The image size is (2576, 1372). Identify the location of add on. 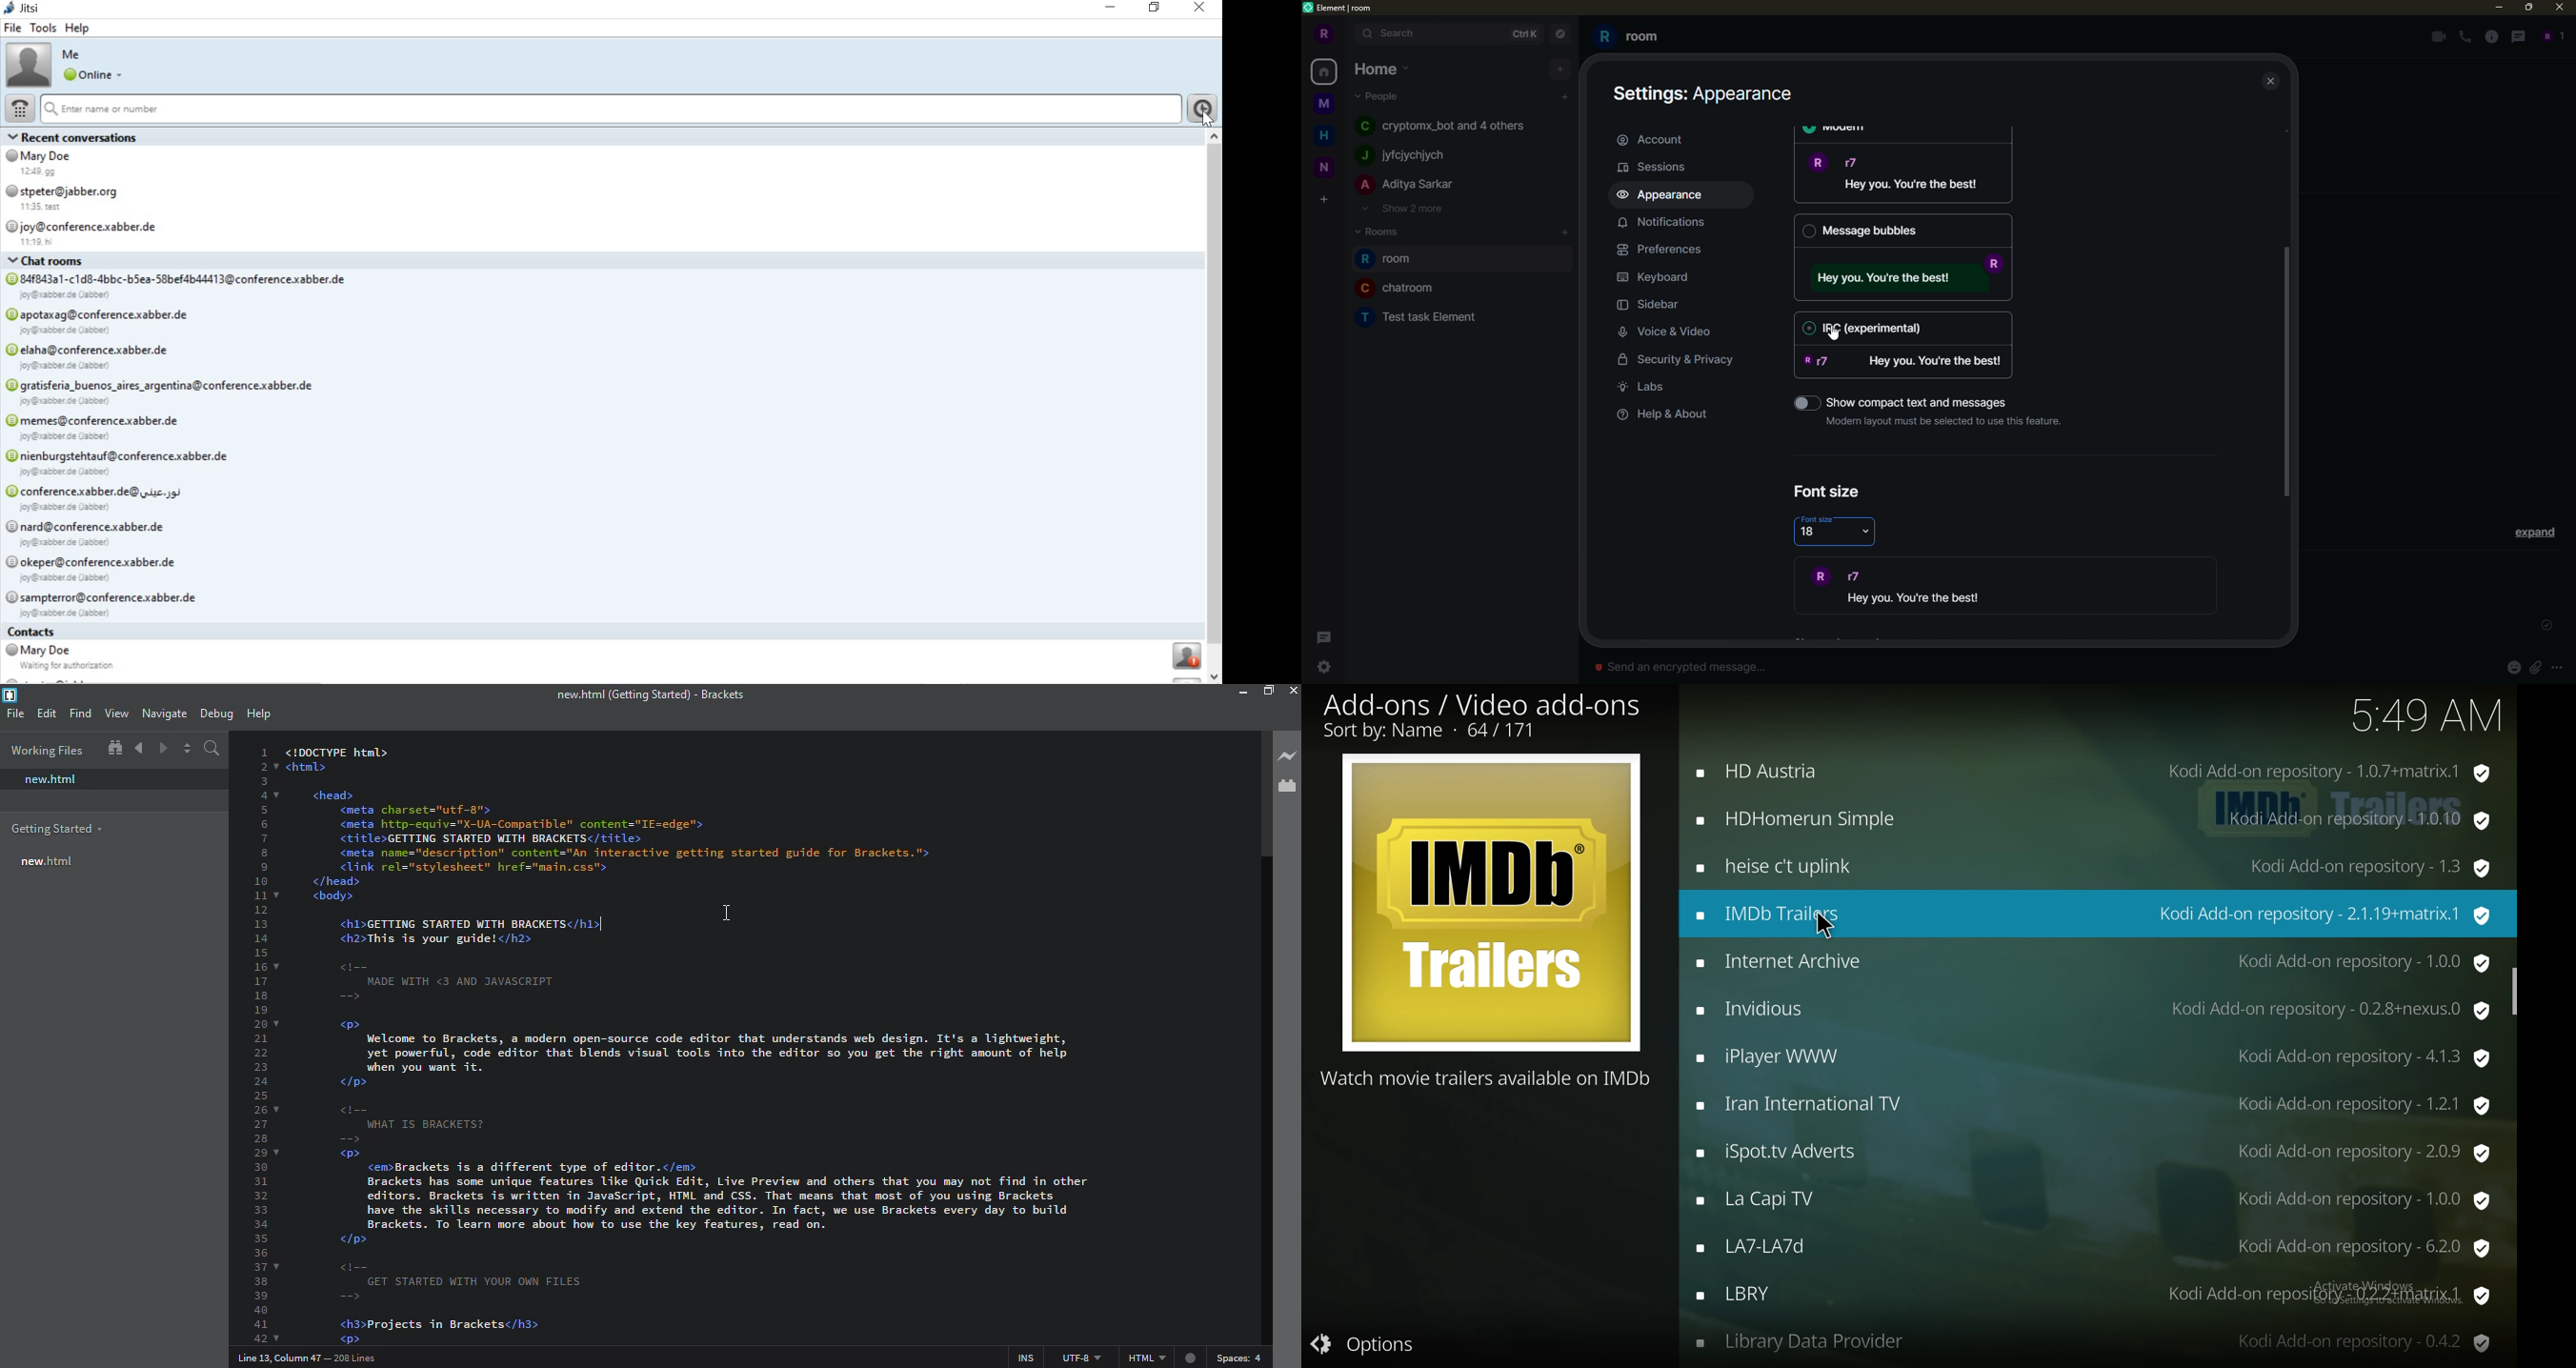
(2094, 1247).